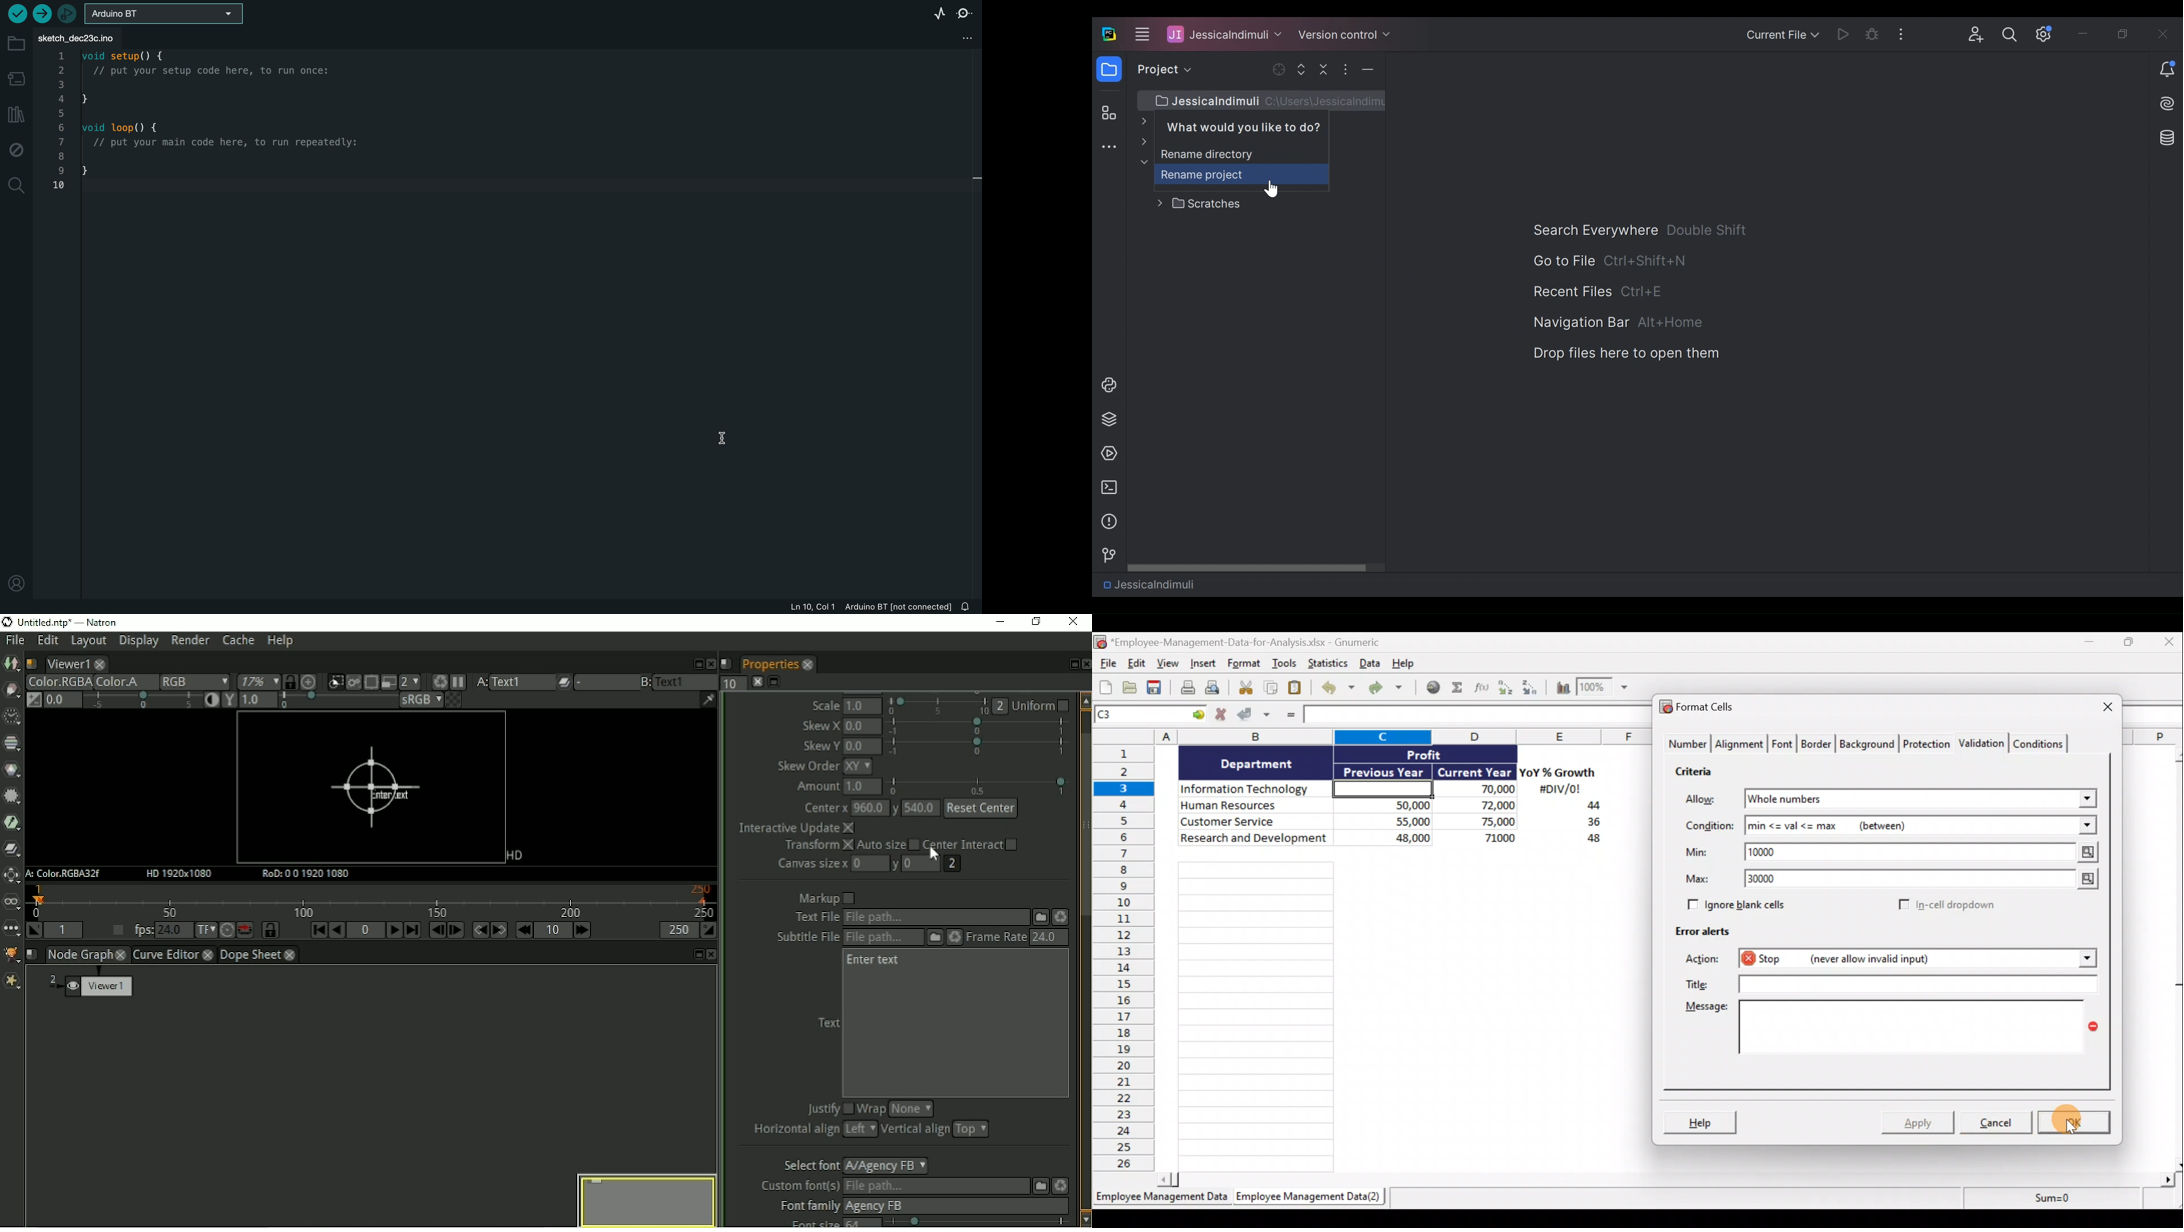 Image resolution: width=2184 pixels, height=1232 pixels. I want to click on 71,000, so click(1484, 839).